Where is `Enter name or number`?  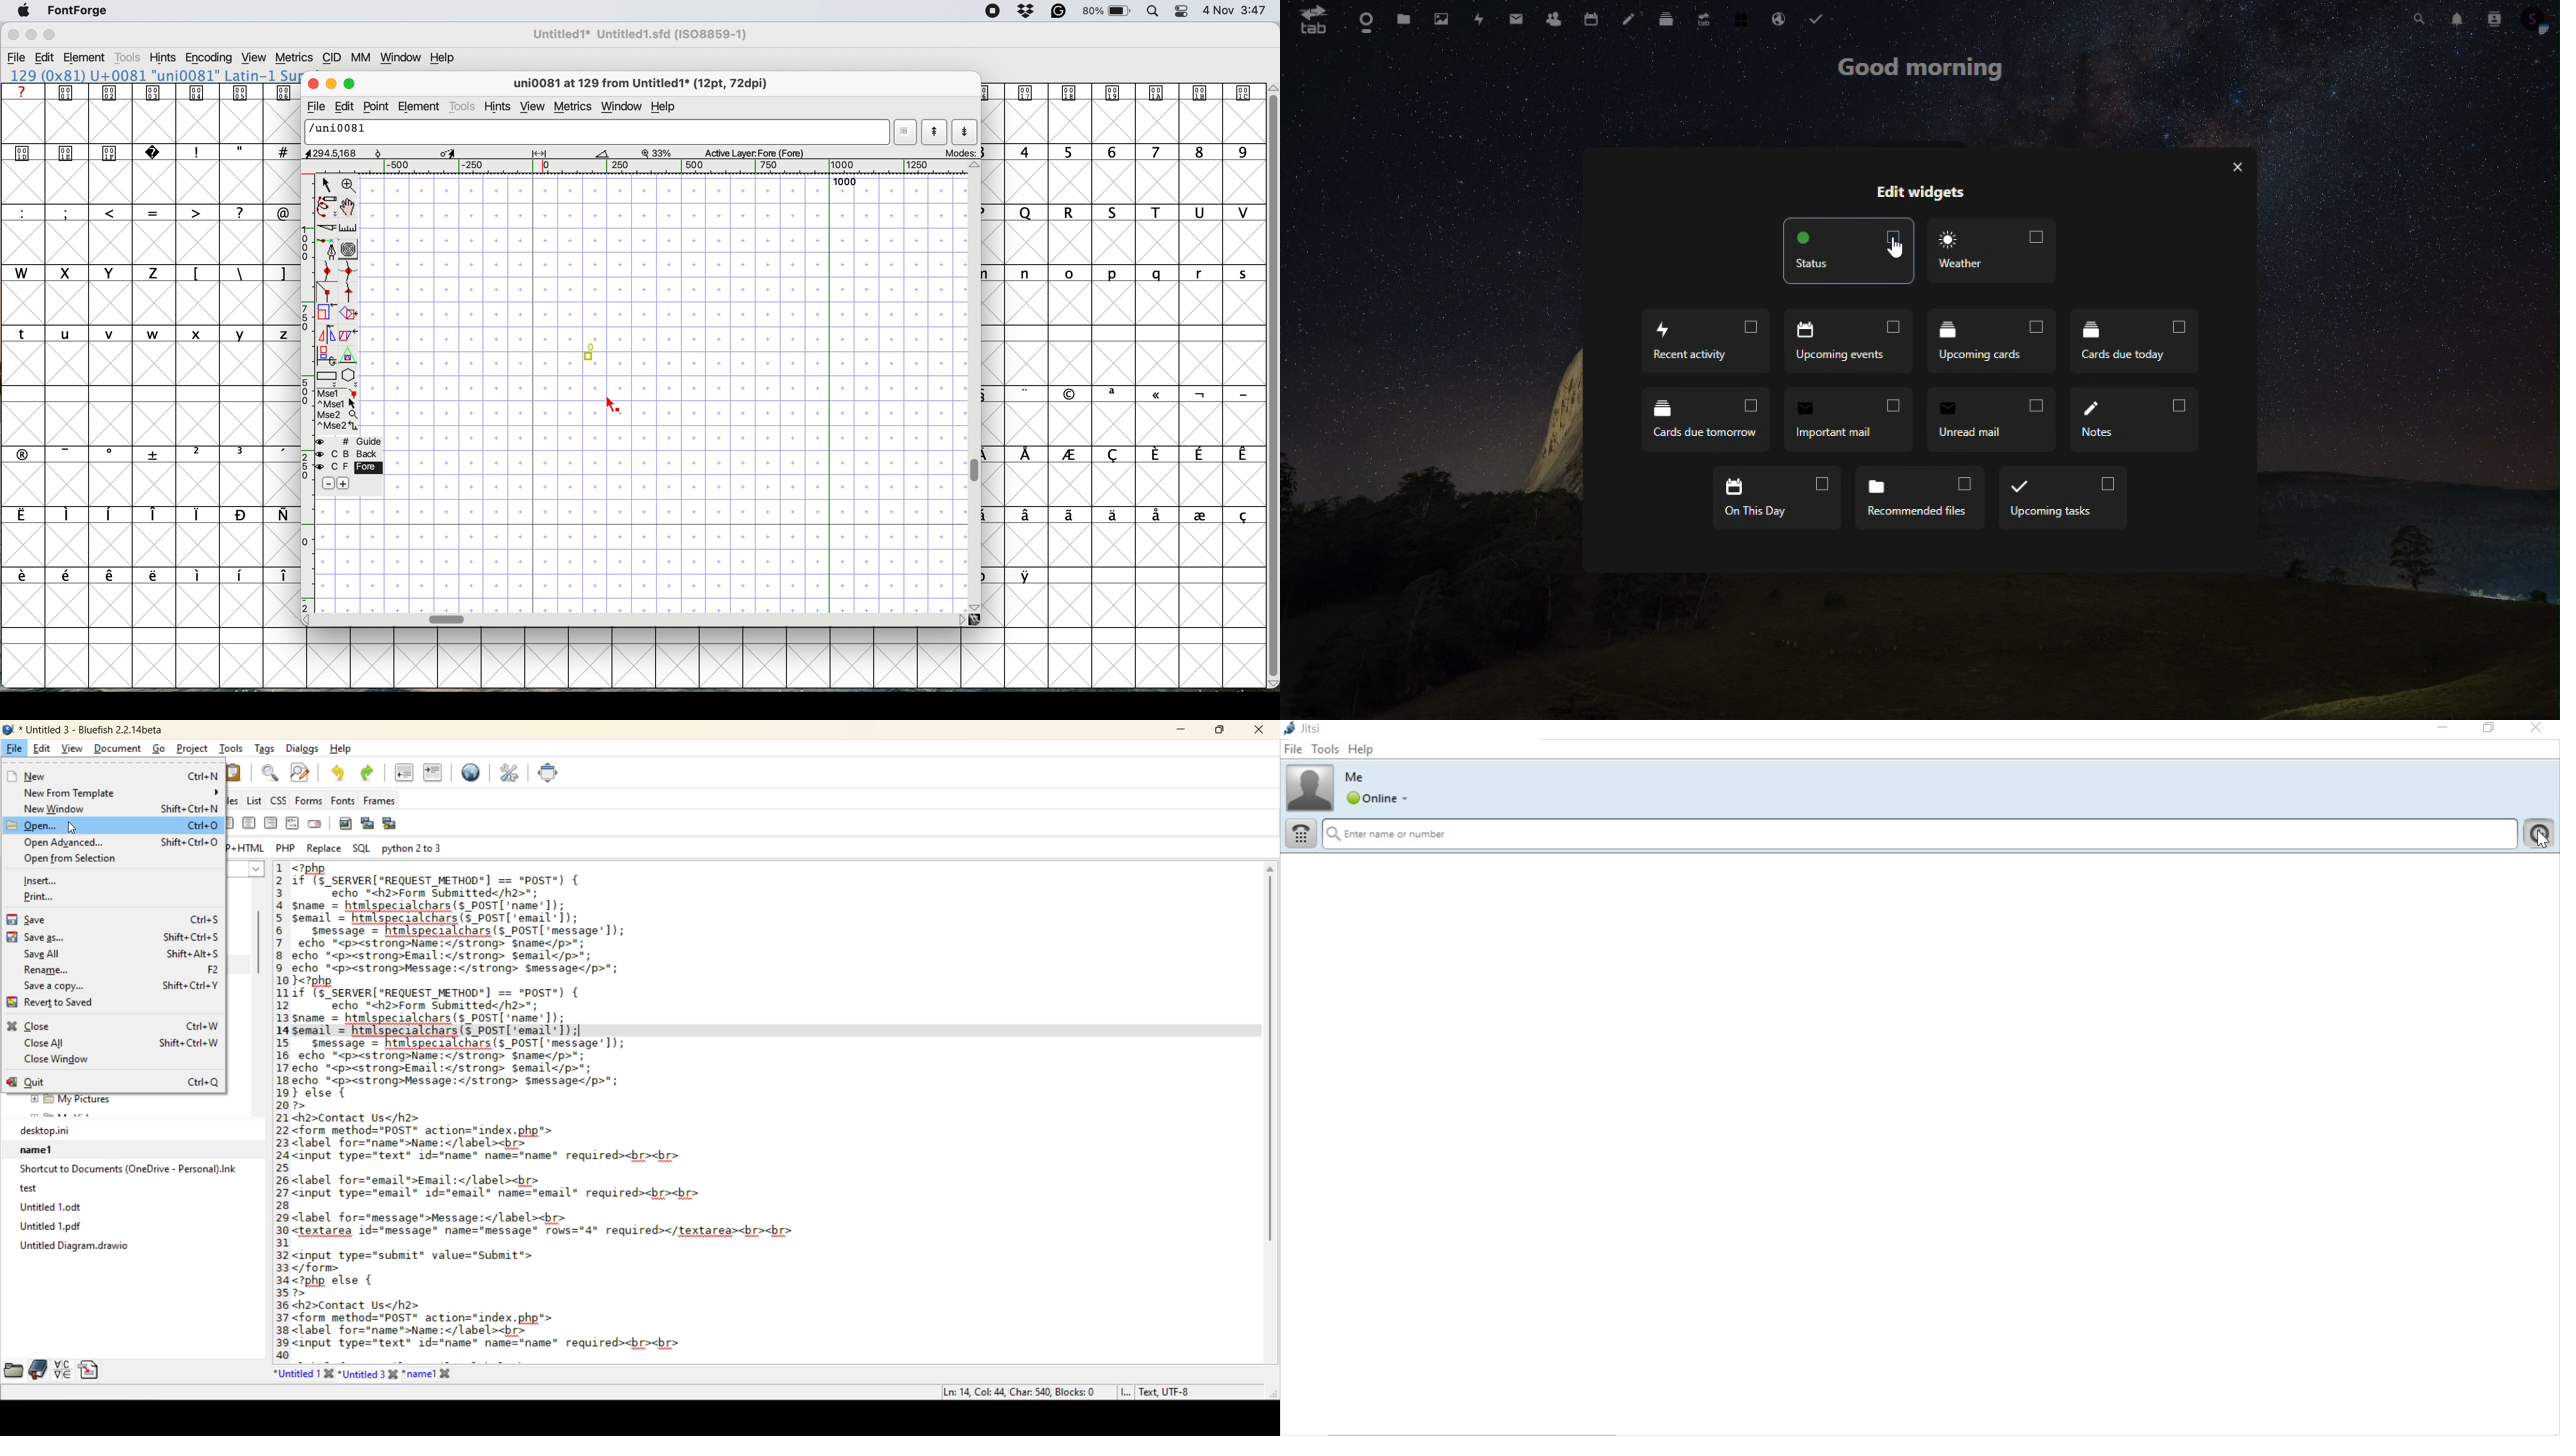 Enter name or number is located at coordinates (1921, 835).